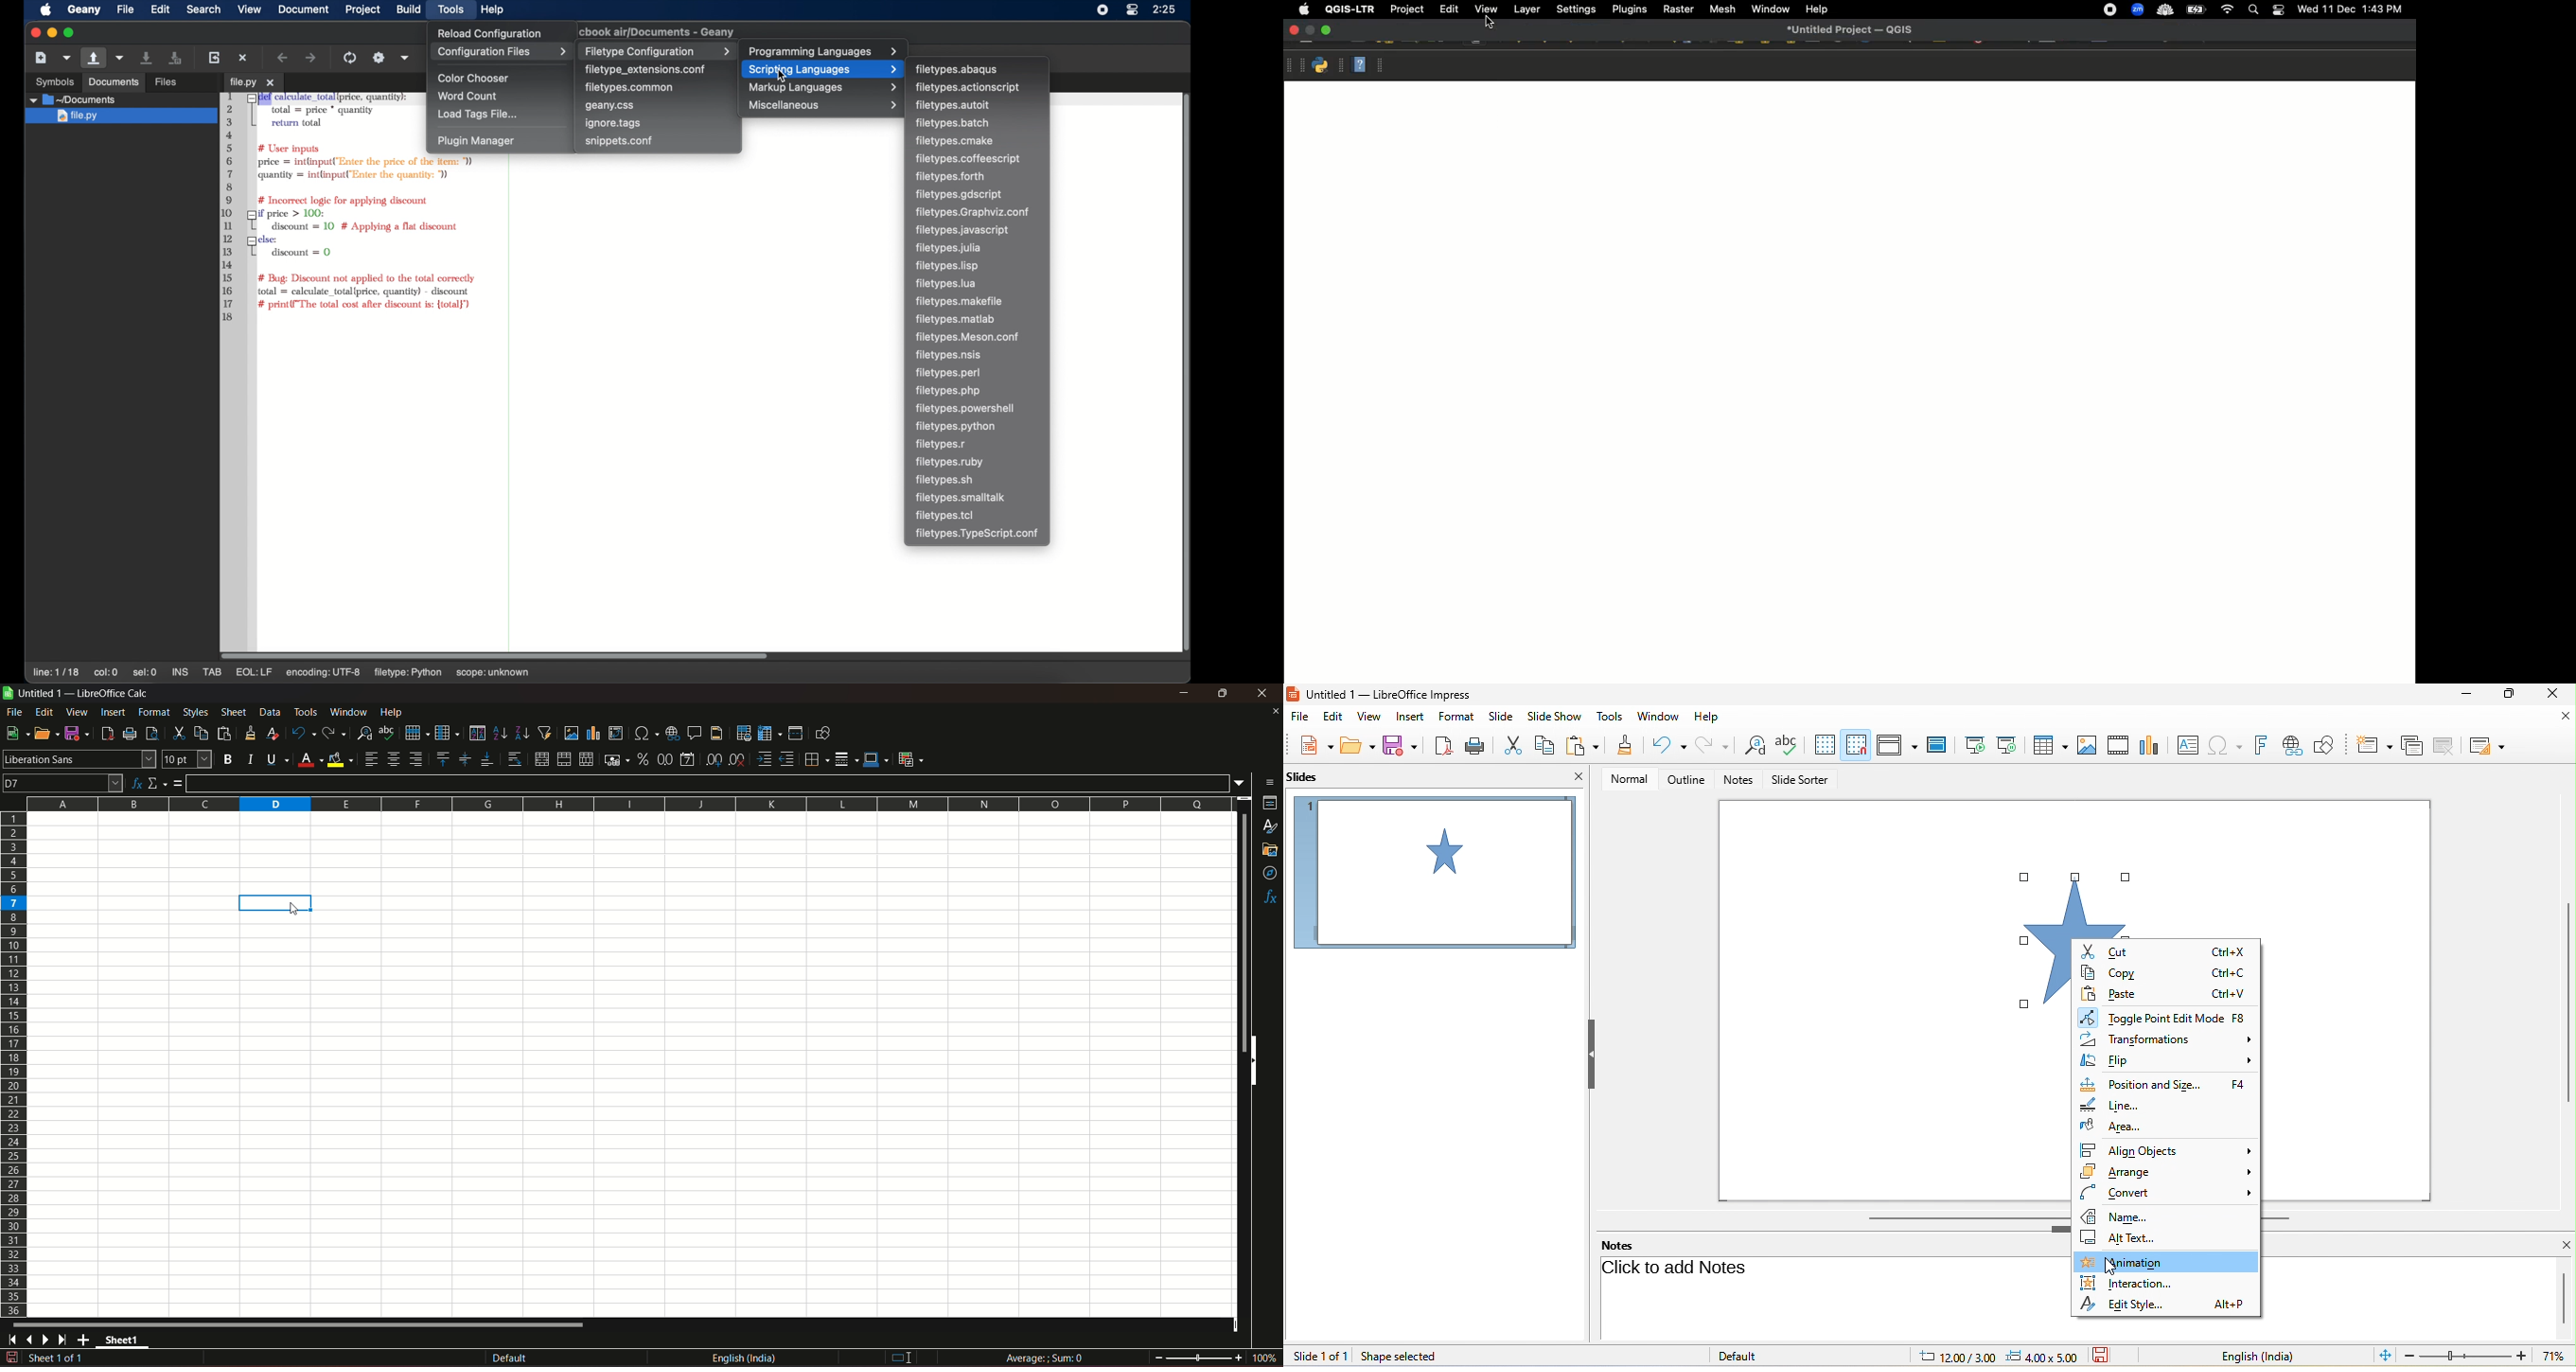  What do you see at coordinates (334, 732) in the screenshot?
I see `redo` at bounding box center [334, 732].